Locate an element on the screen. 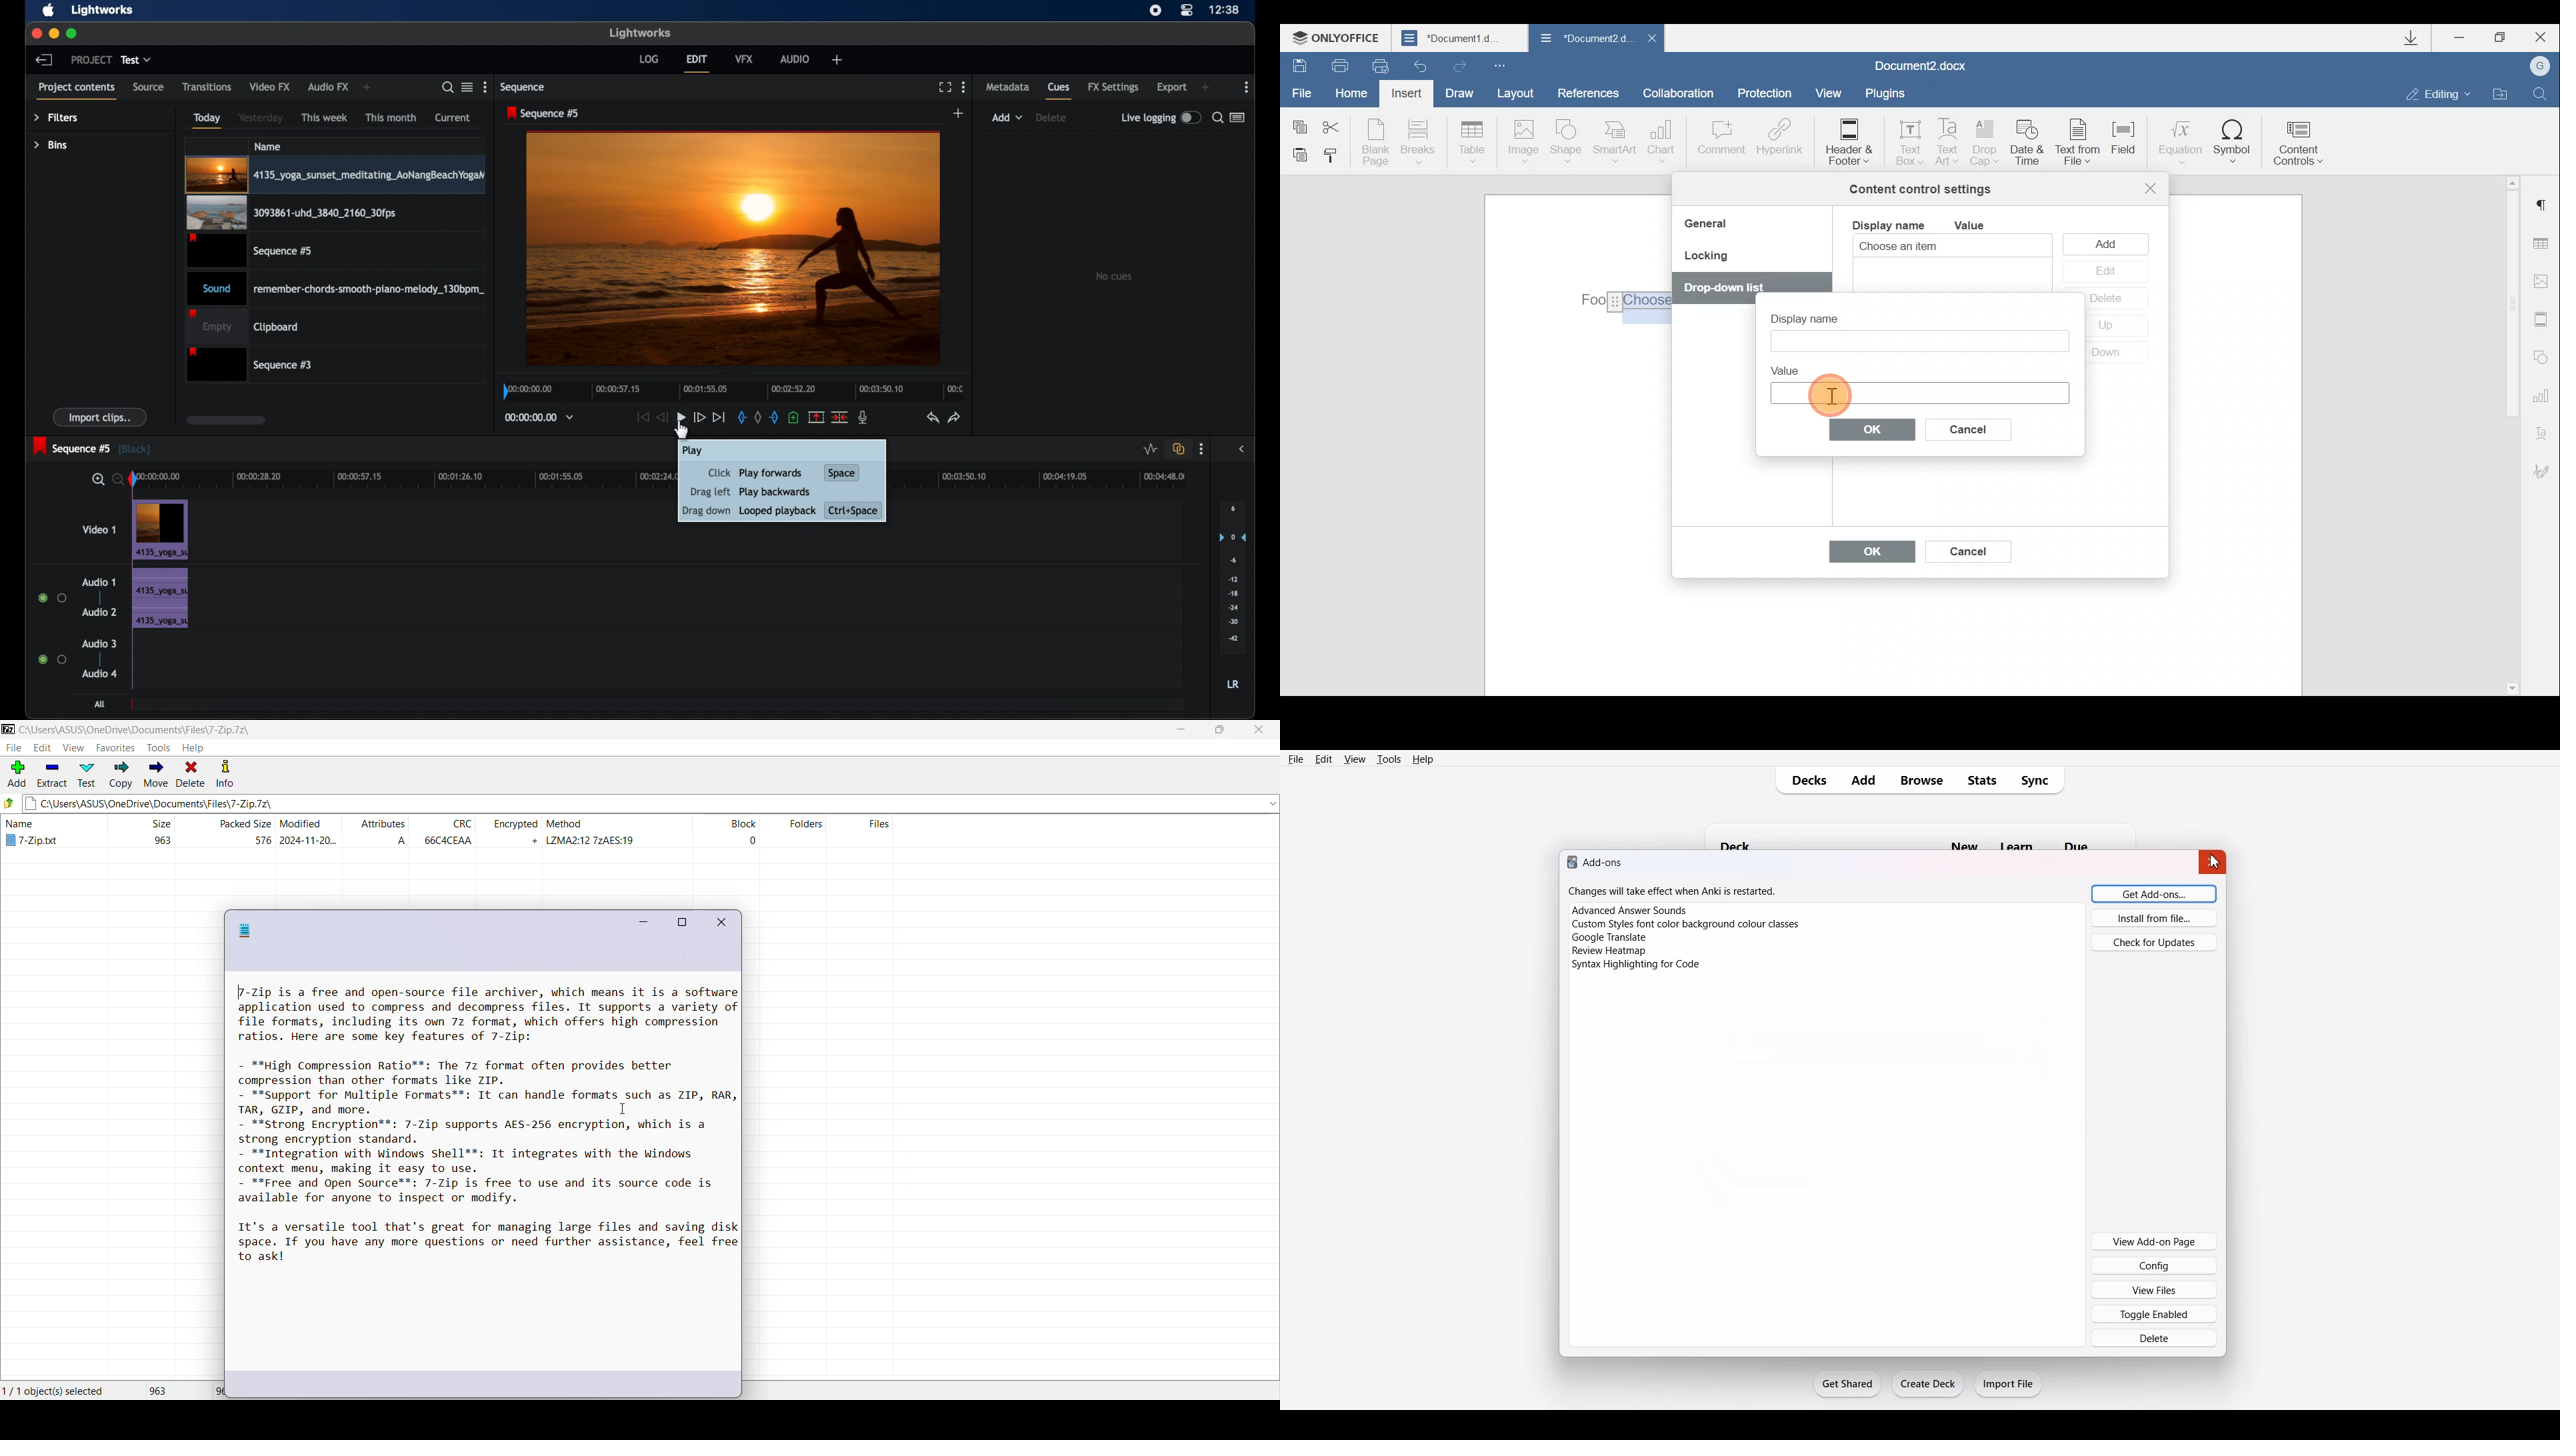 The height and width of the screenshot is (1456, 2576). Choose an item is located at coordinates (1931, 247).